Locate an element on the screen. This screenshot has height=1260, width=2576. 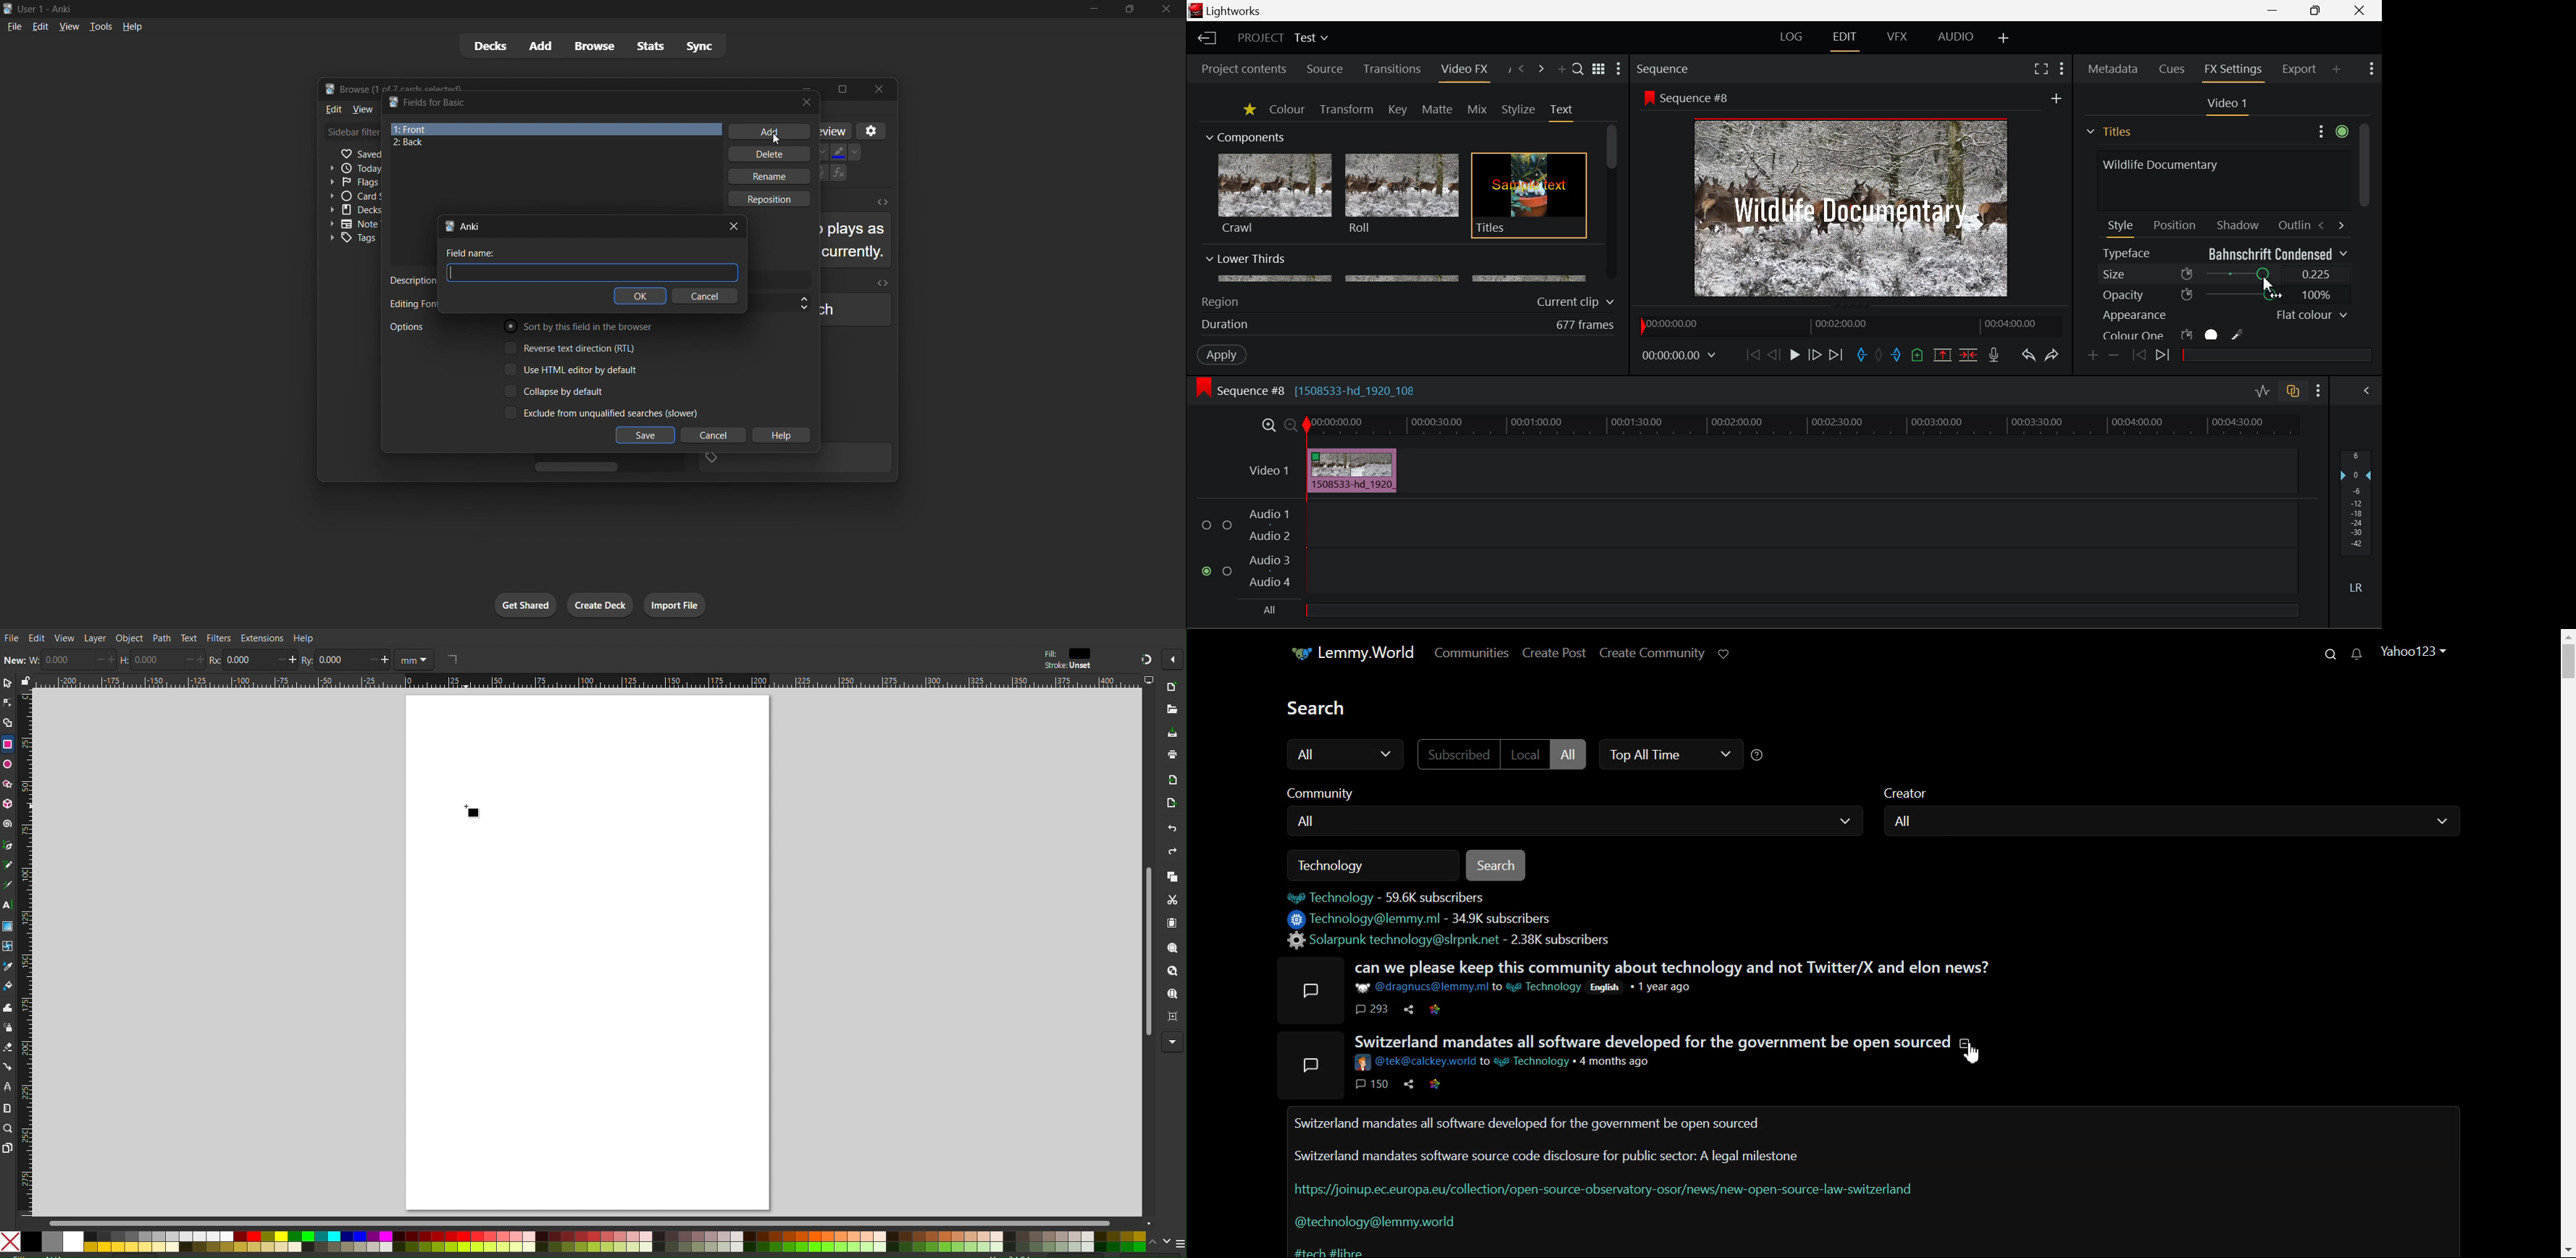
rx is located at coordinates (215, 661).